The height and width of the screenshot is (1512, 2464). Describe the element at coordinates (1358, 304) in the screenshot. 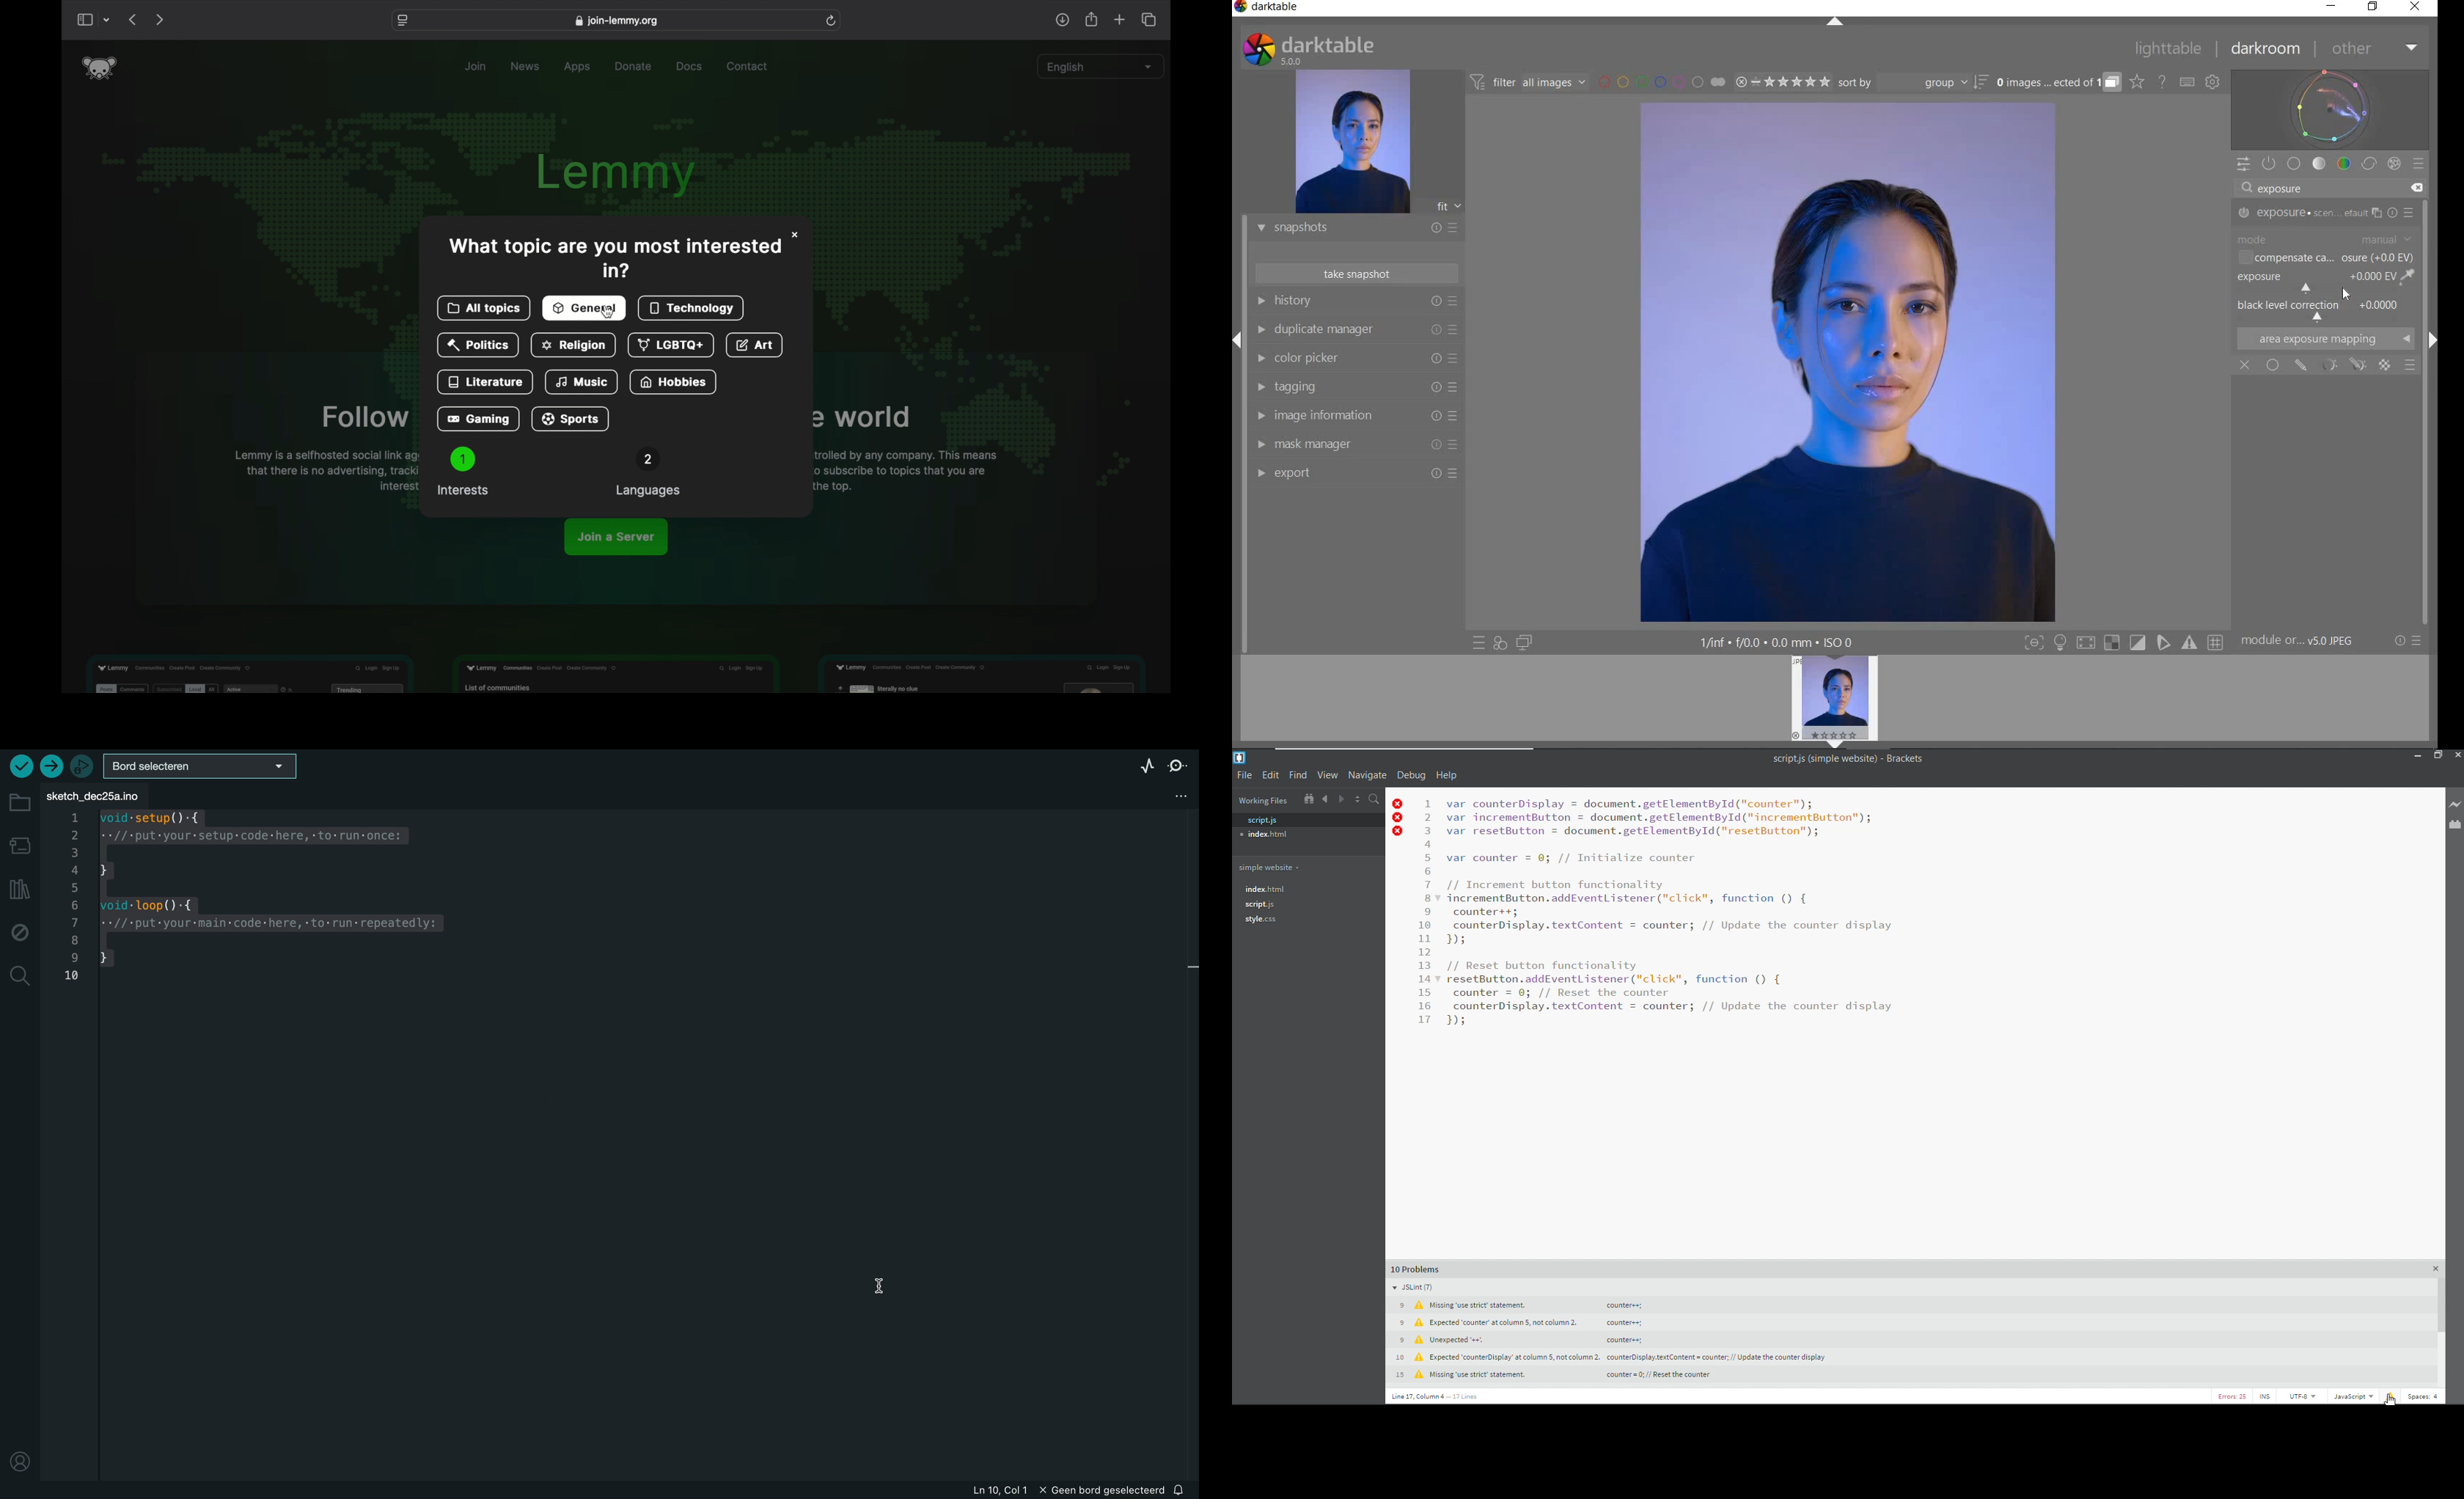

I see `HISTORY` at that location.